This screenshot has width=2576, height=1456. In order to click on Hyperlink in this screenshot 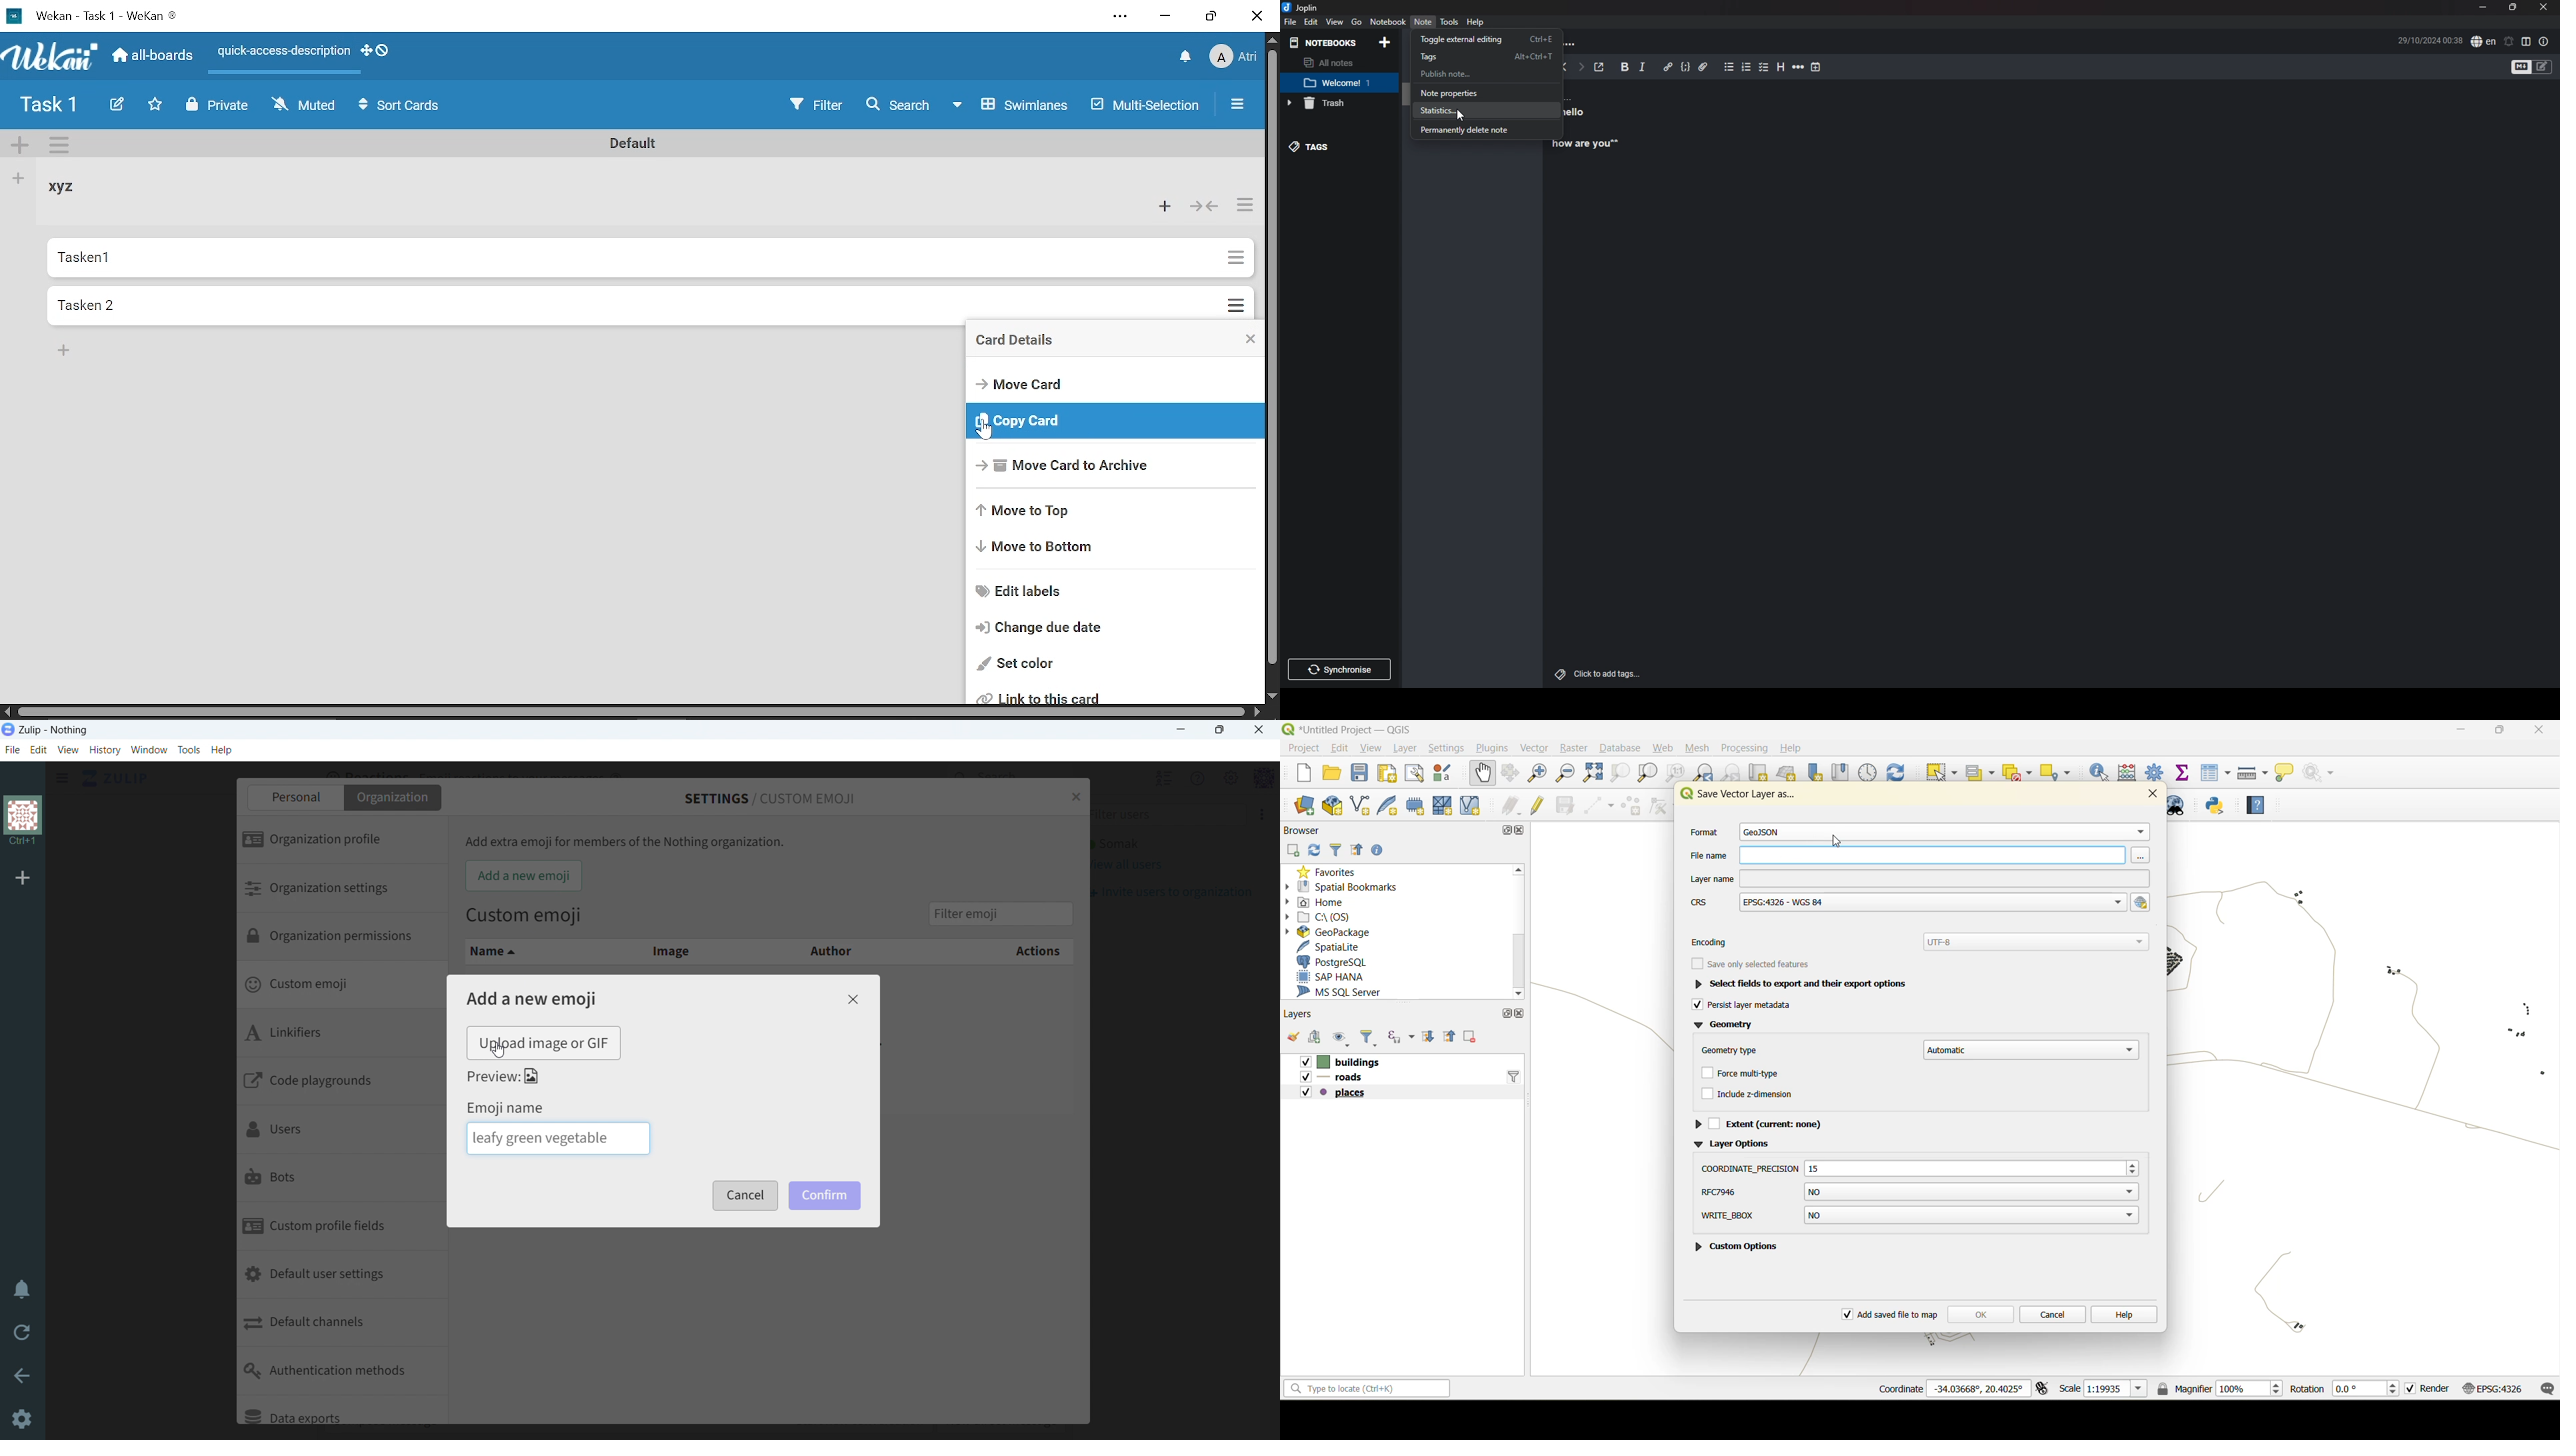, I will do `click(1667, 67)`.